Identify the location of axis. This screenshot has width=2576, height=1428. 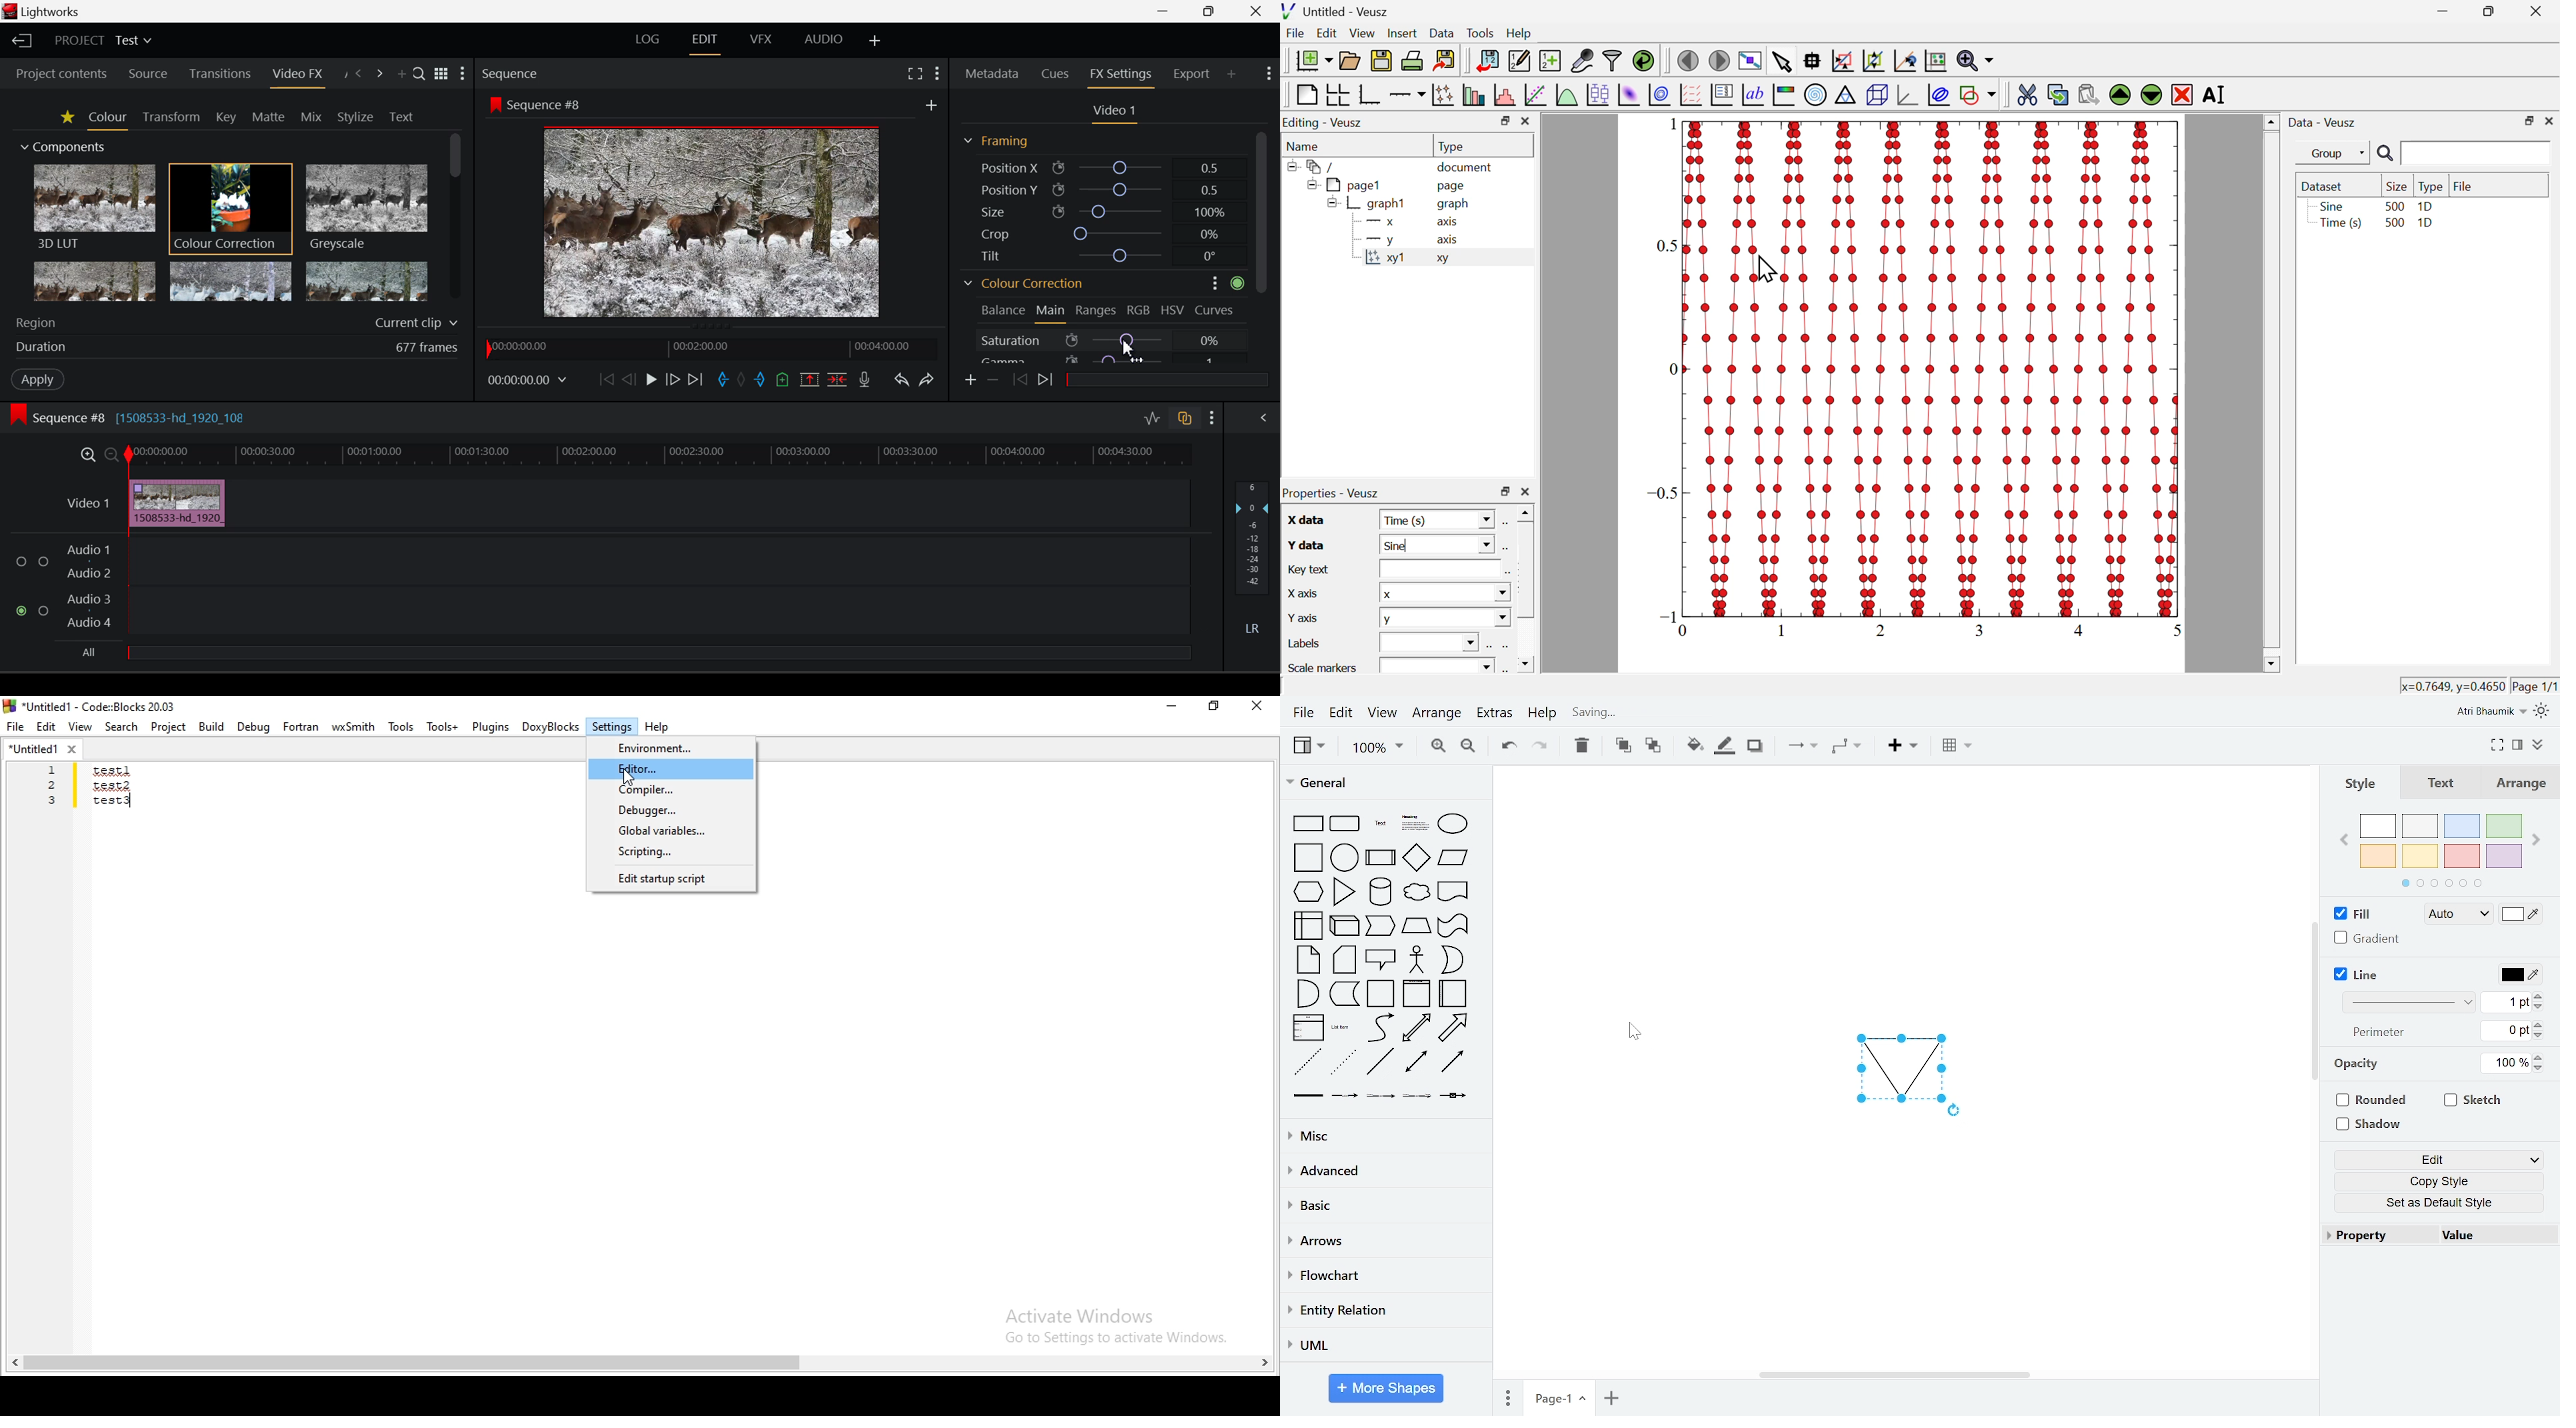
(1449, 240).